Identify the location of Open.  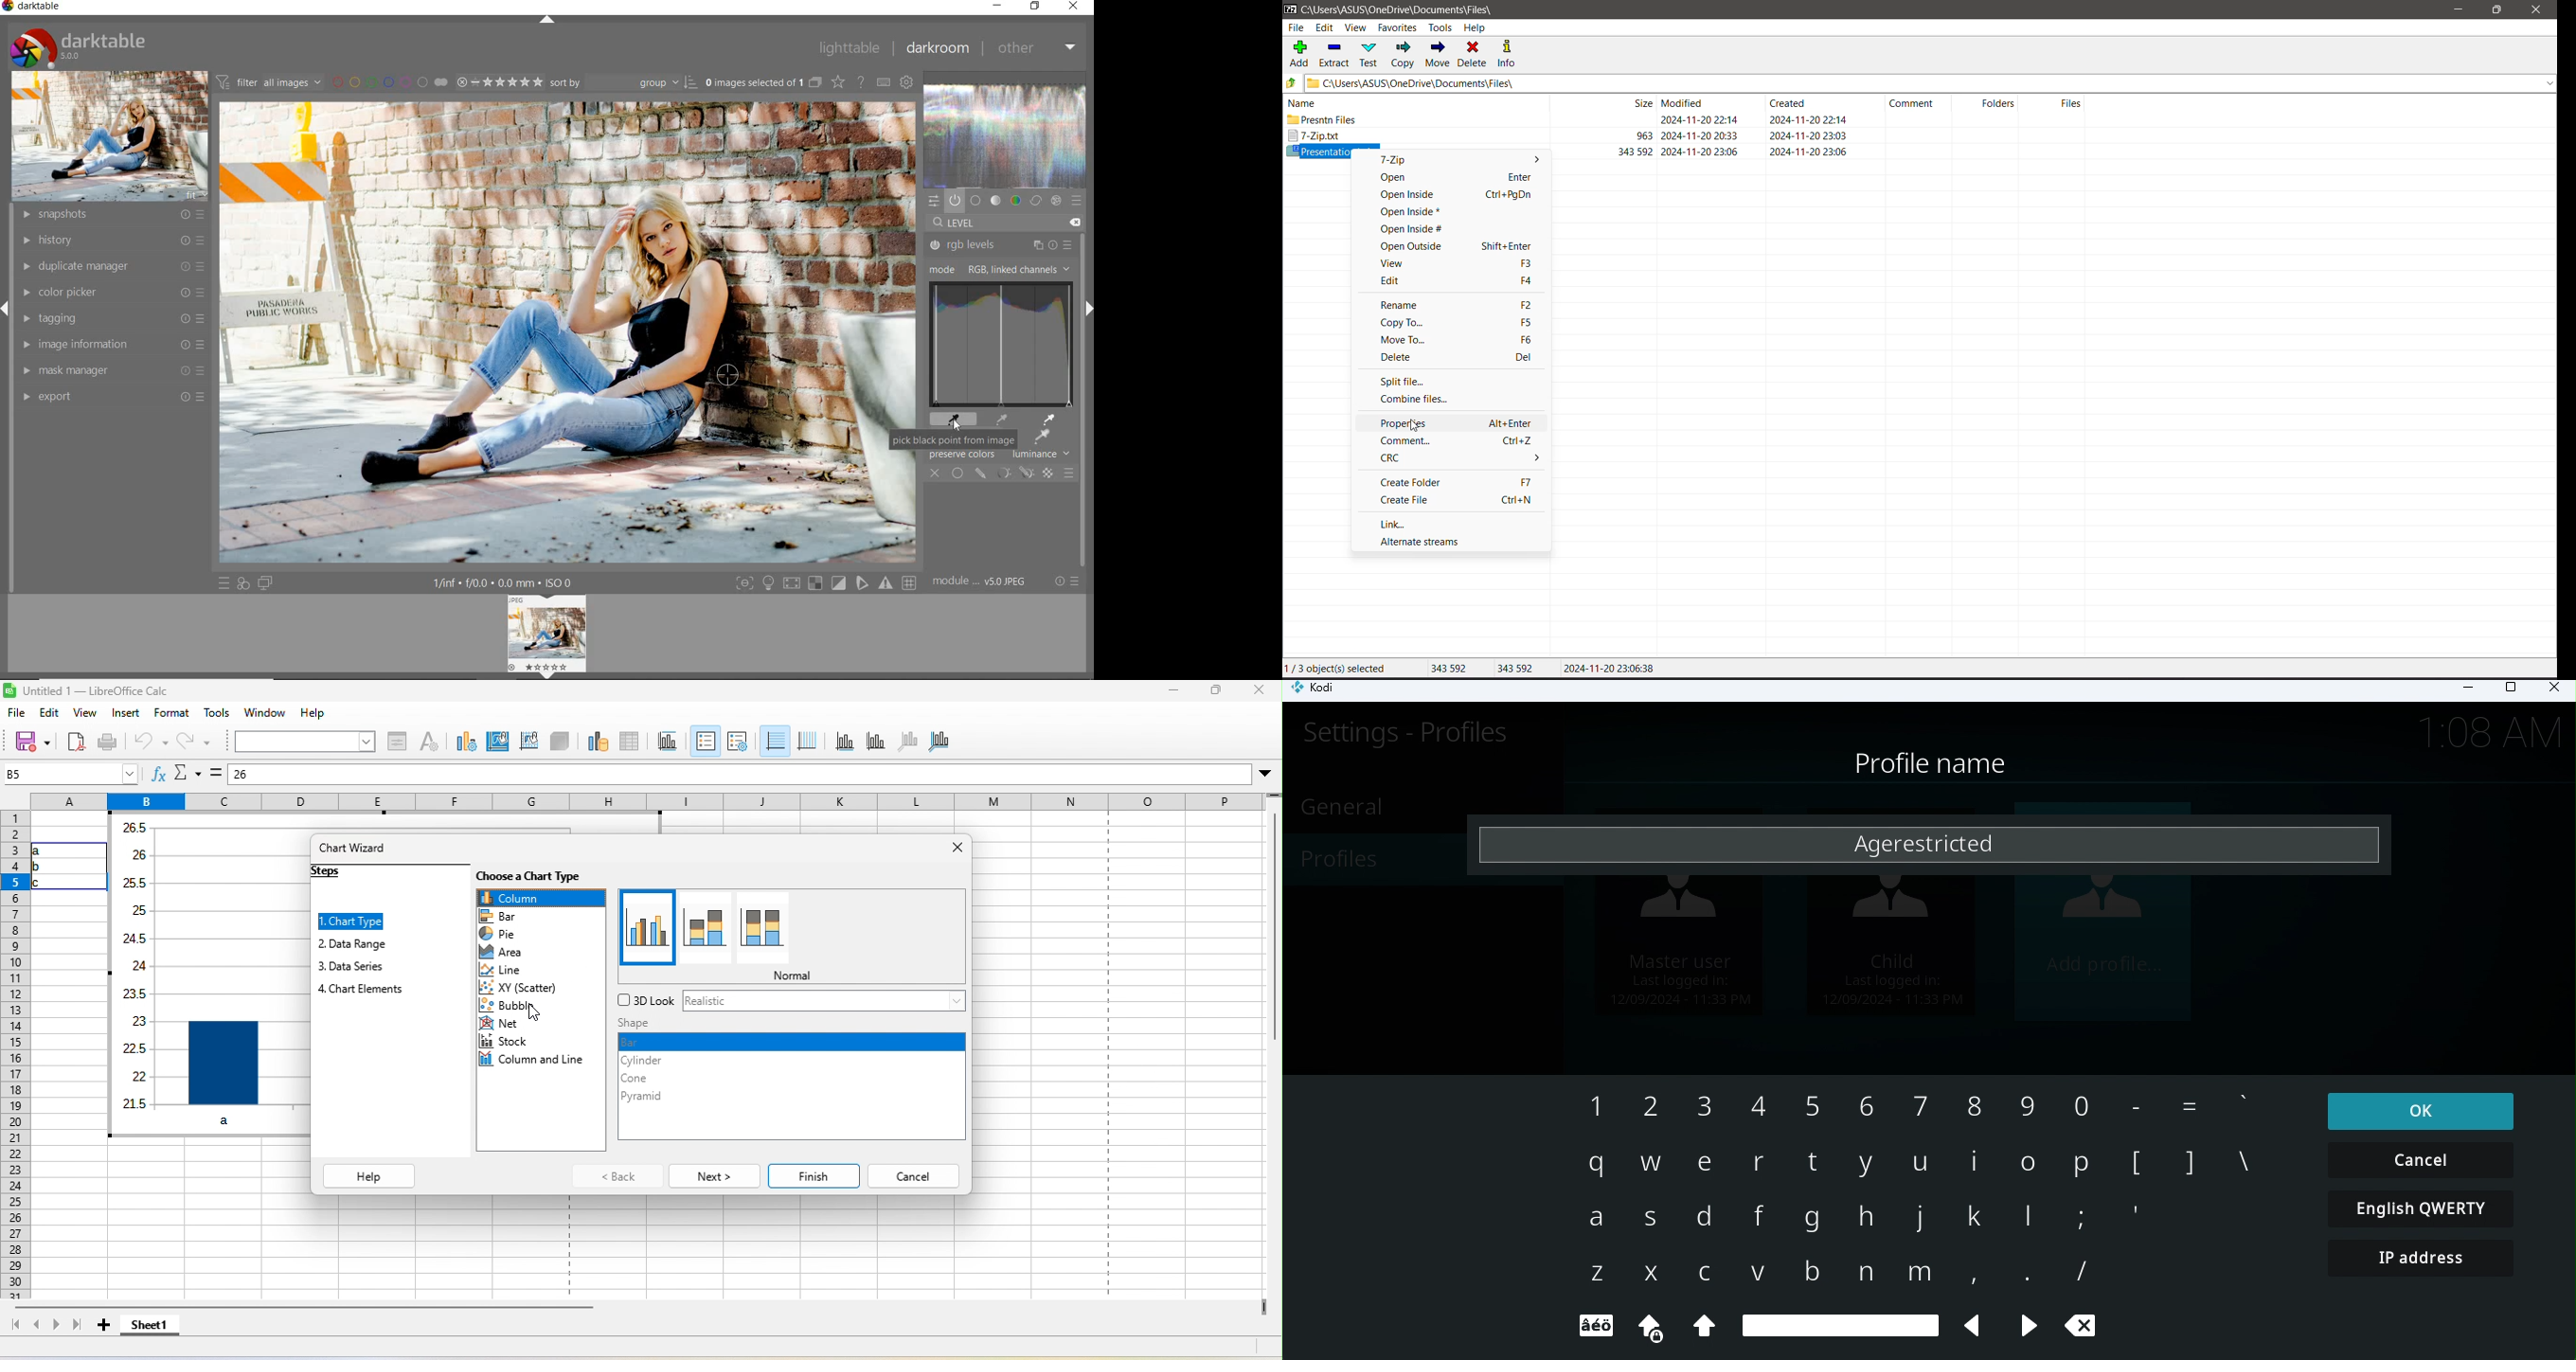
(1448, 178).